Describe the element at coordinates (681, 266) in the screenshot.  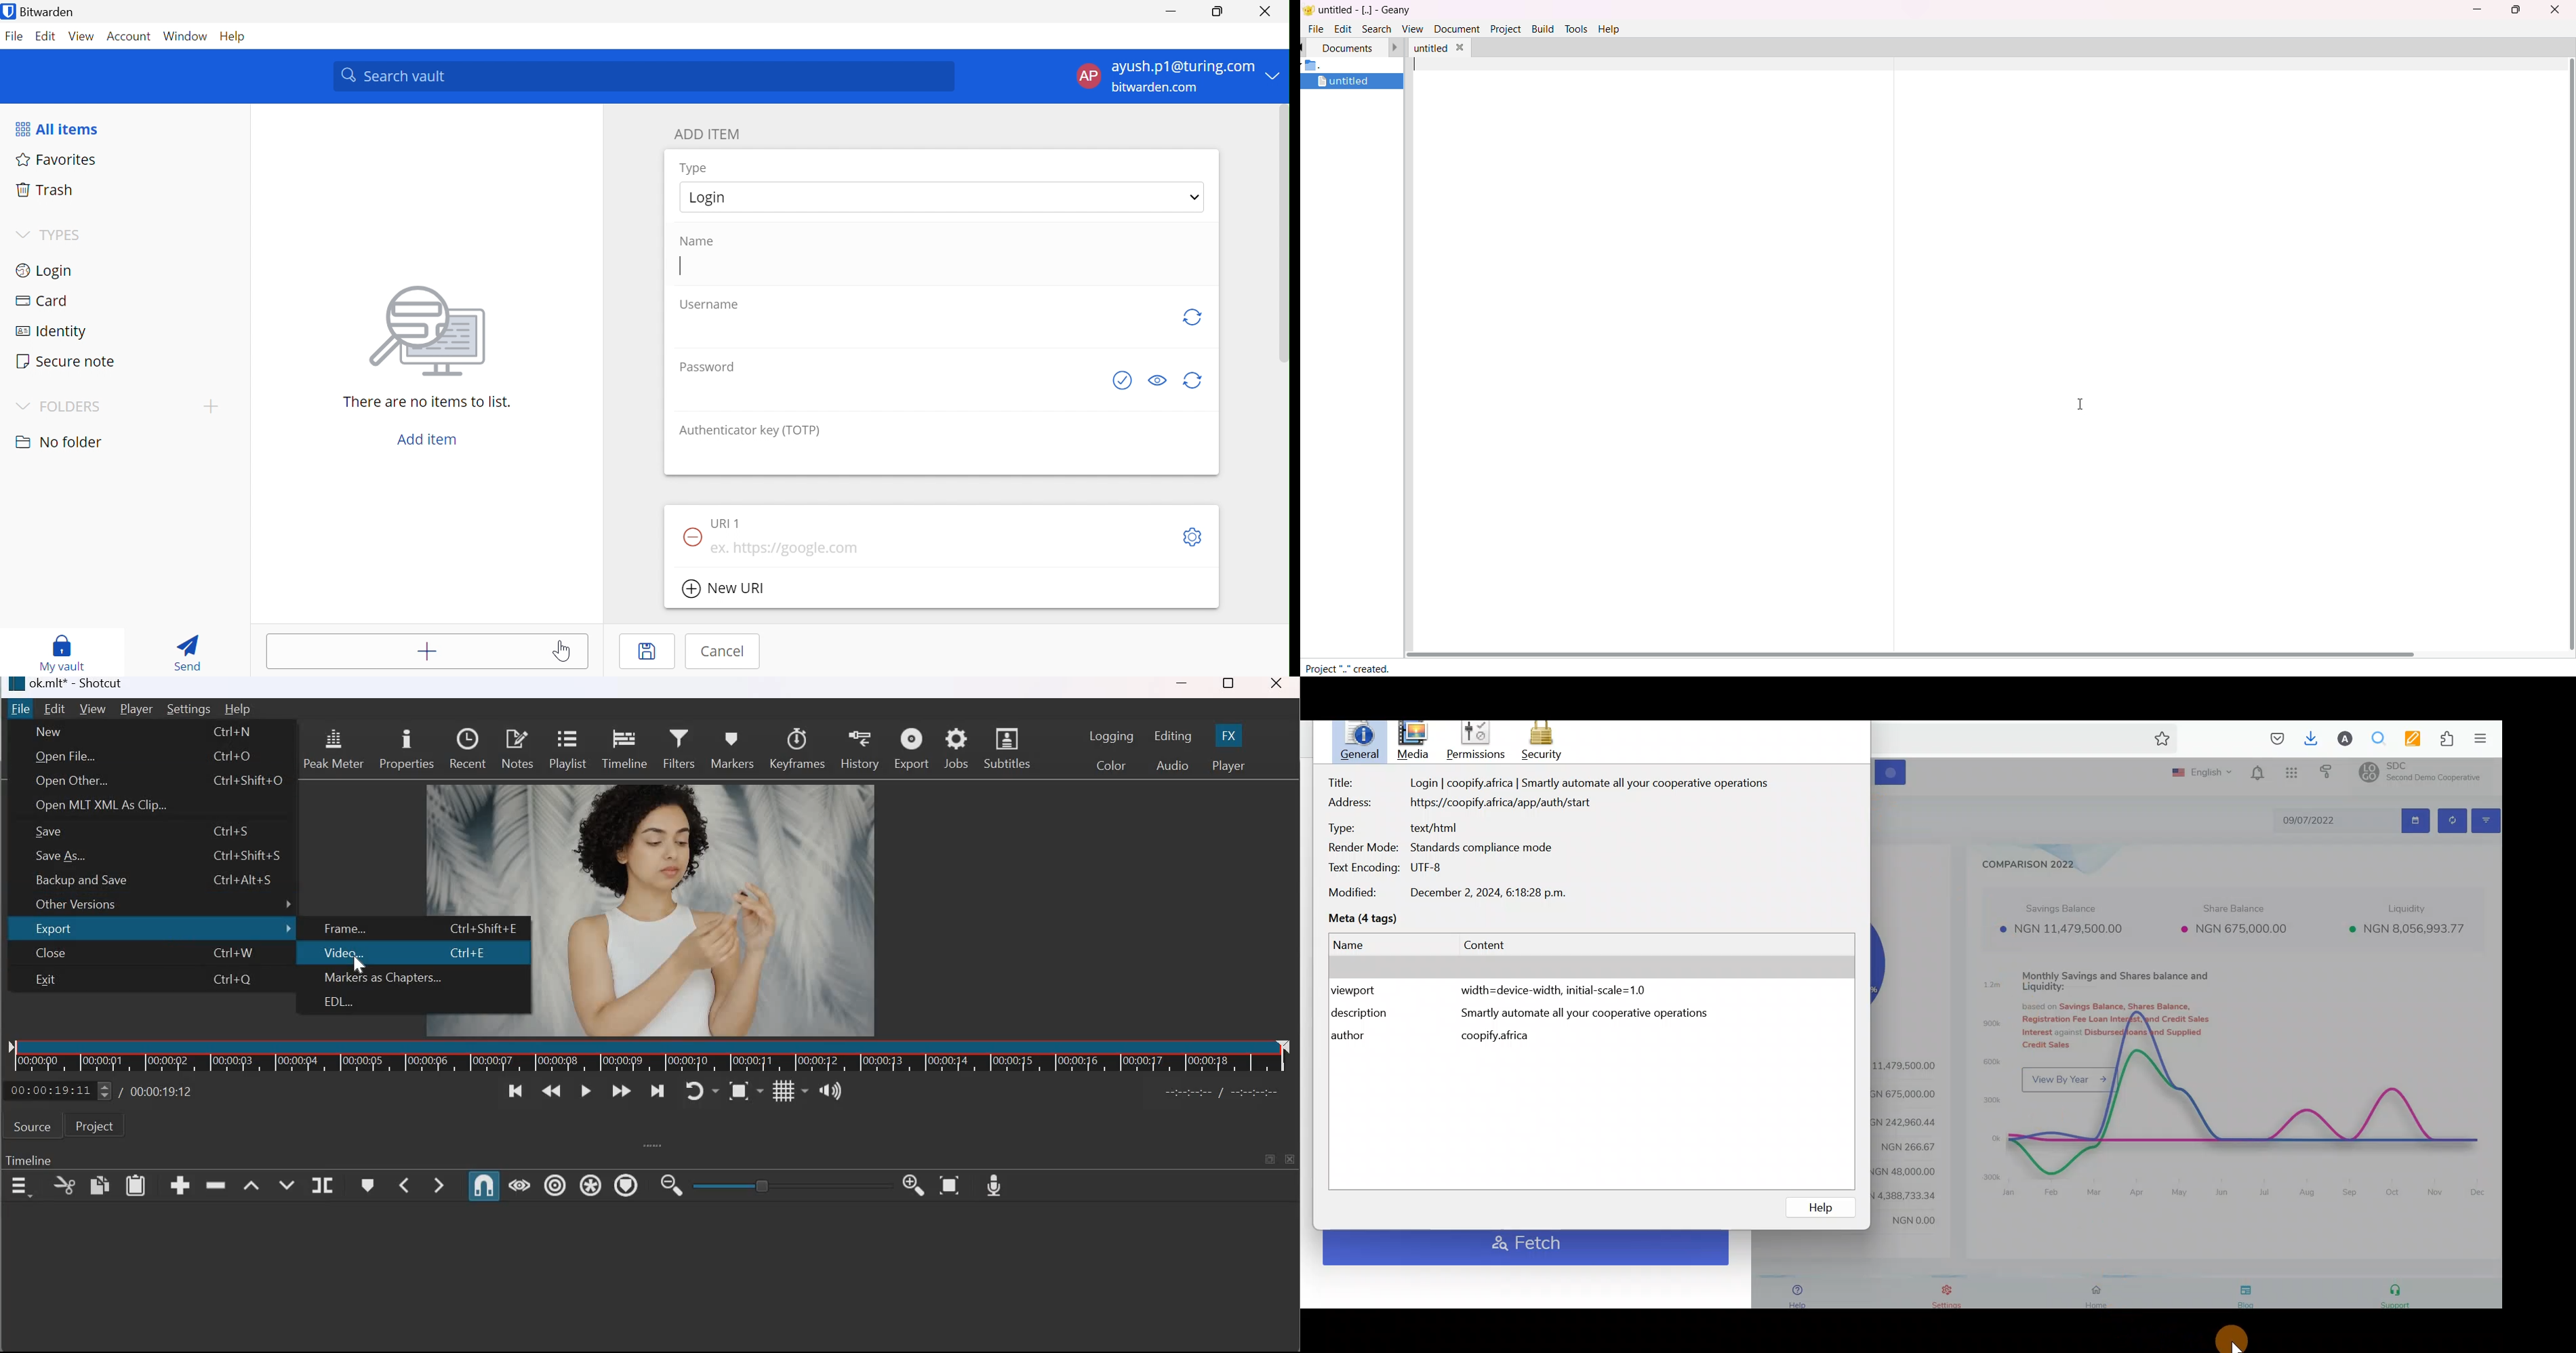
I see `Typing cursor` at that location.